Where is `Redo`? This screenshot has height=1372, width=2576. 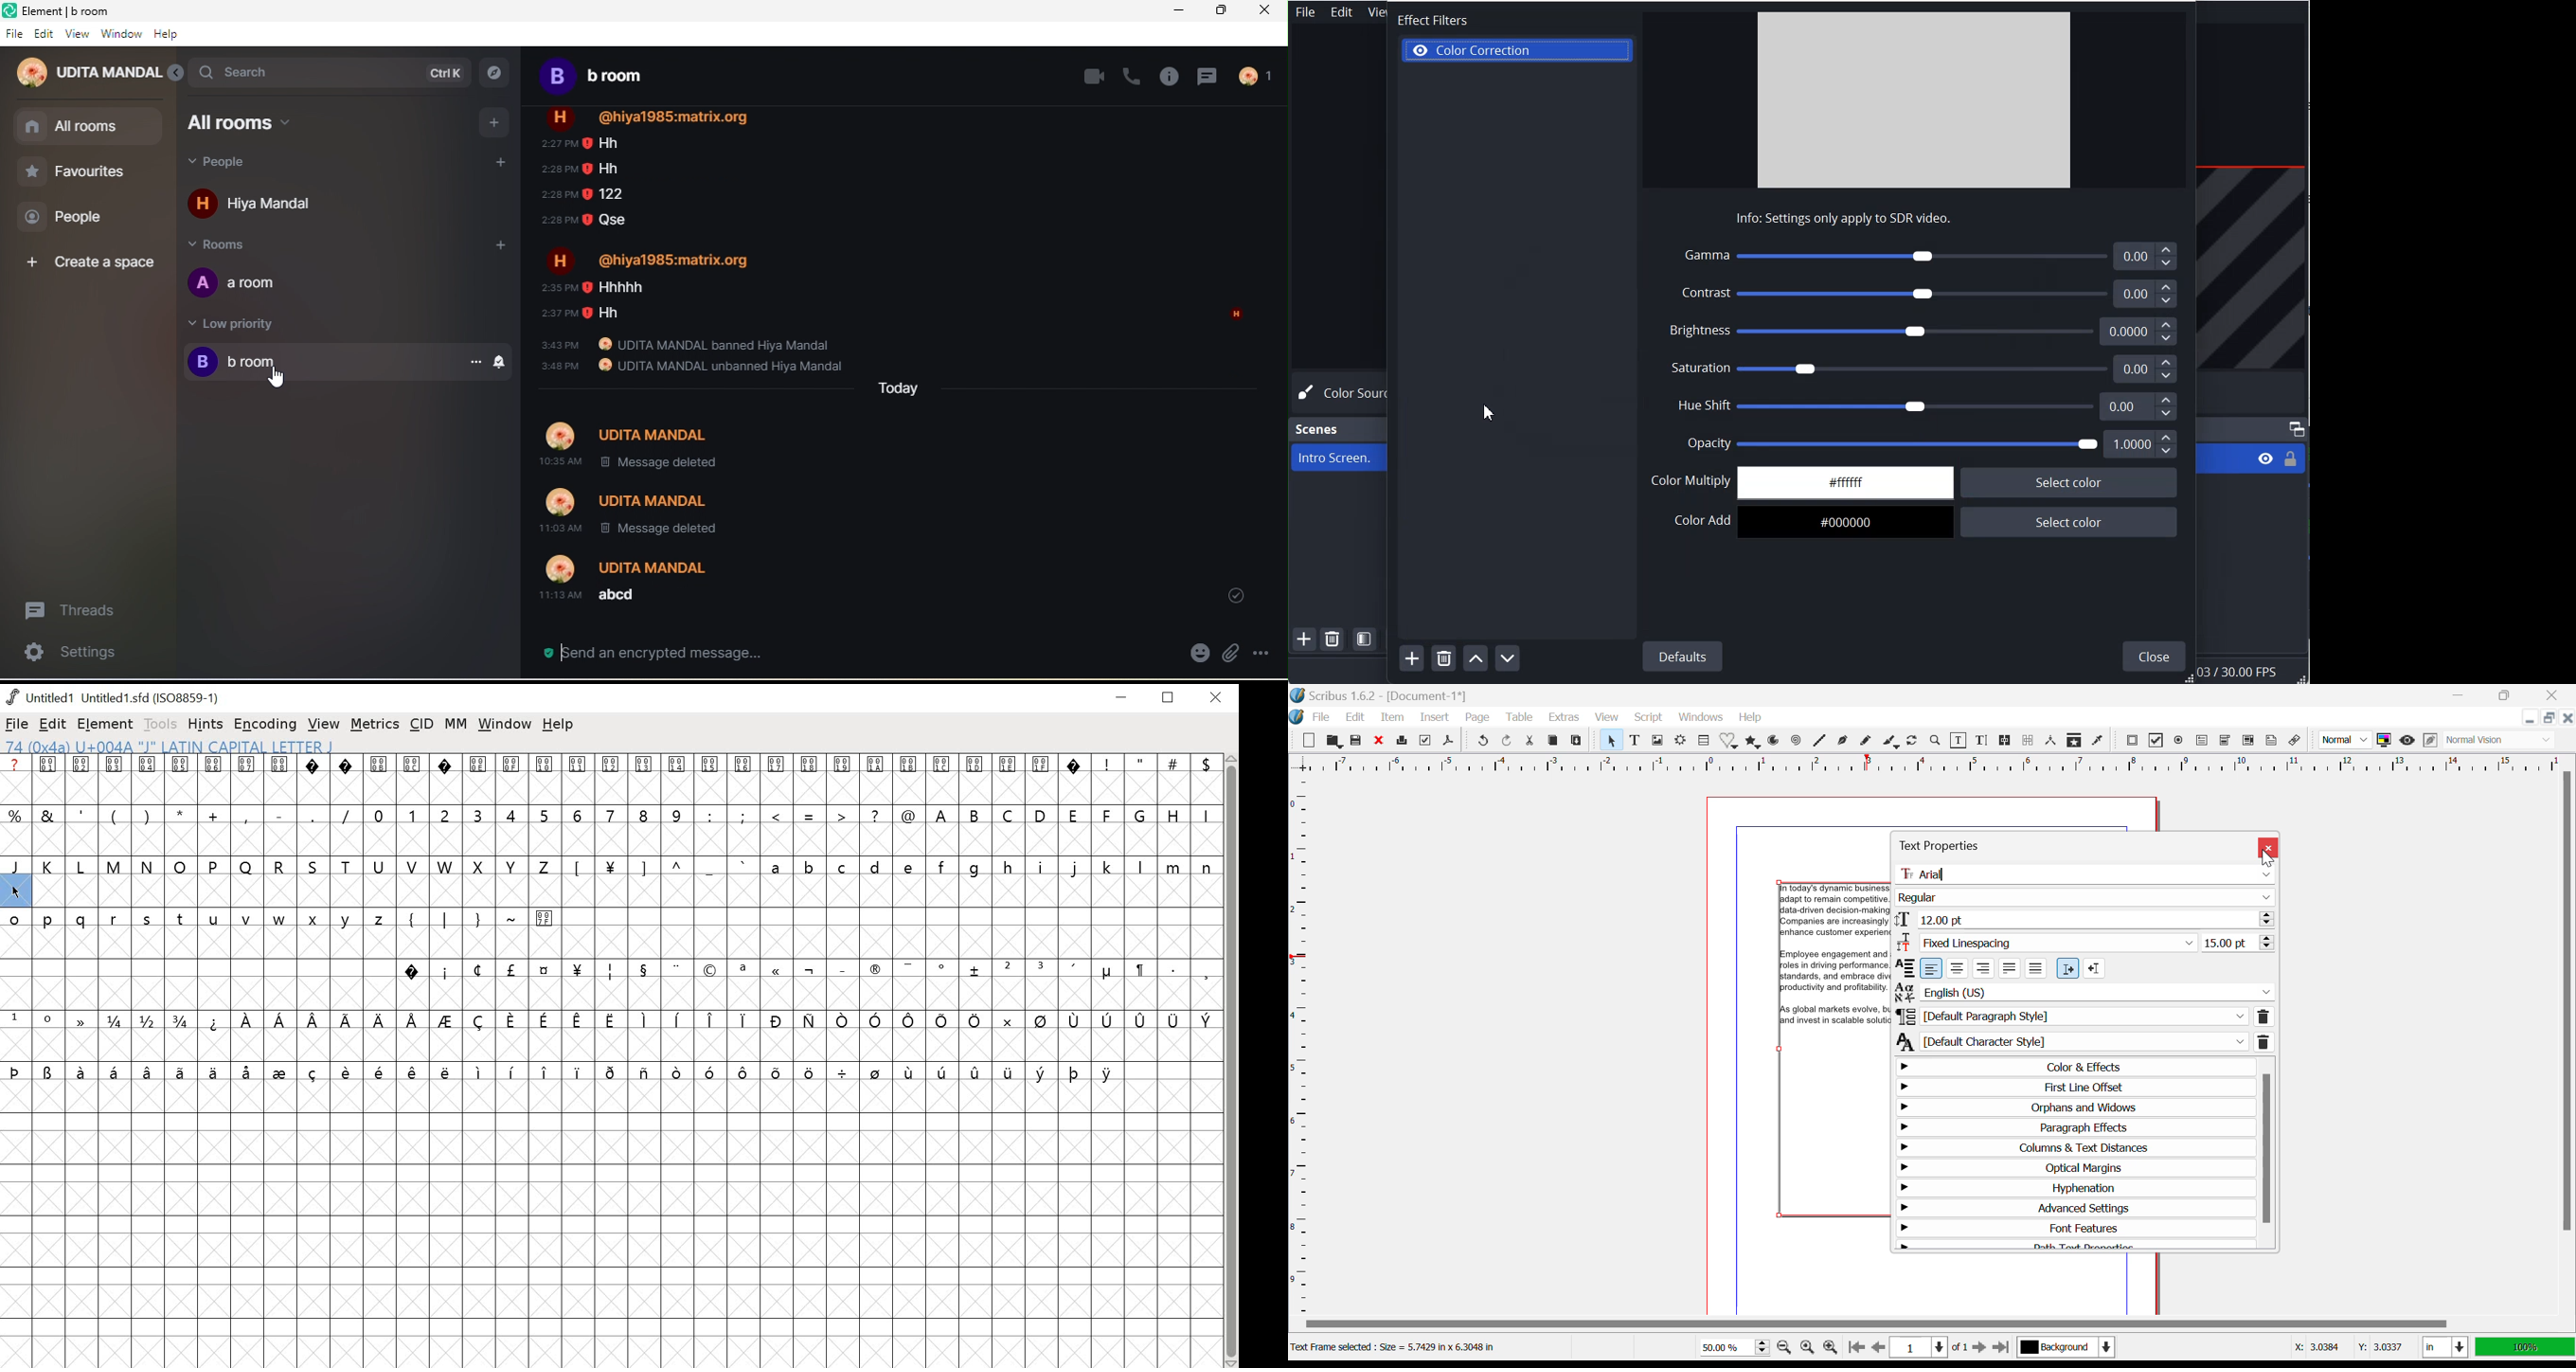 Redo is located at coordinates (1509, 740).